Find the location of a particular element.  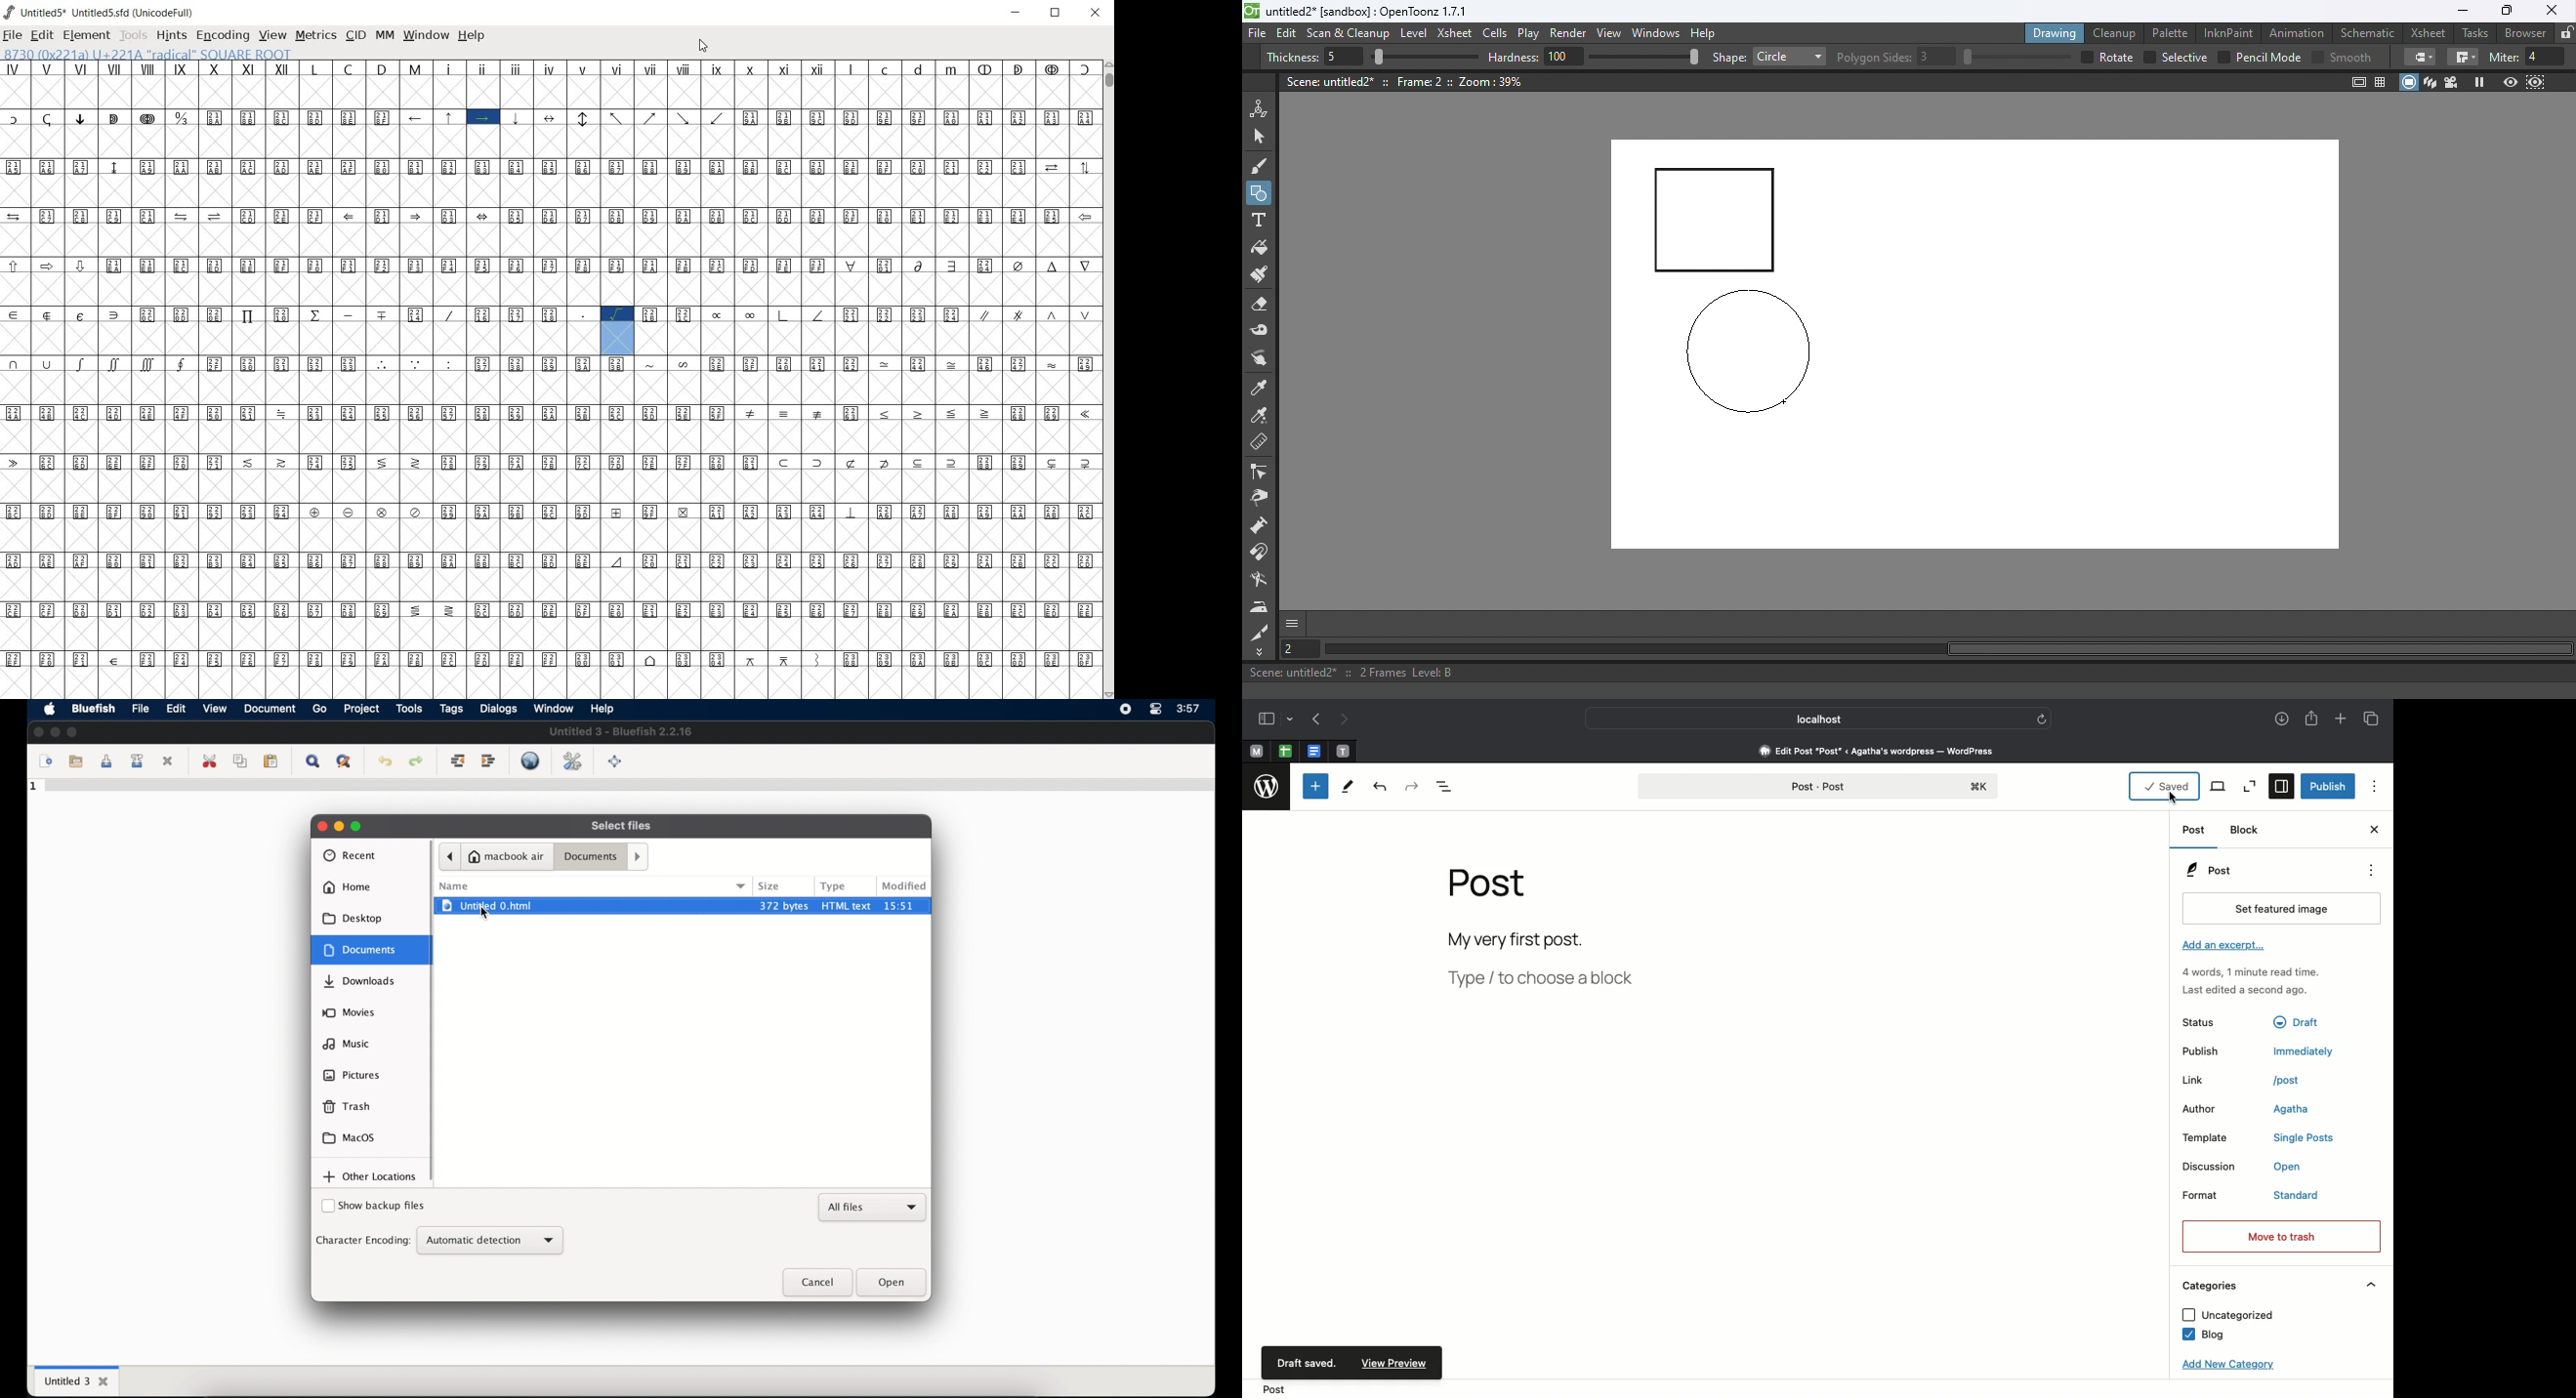

Publish is located at coordinates (2329, 786).